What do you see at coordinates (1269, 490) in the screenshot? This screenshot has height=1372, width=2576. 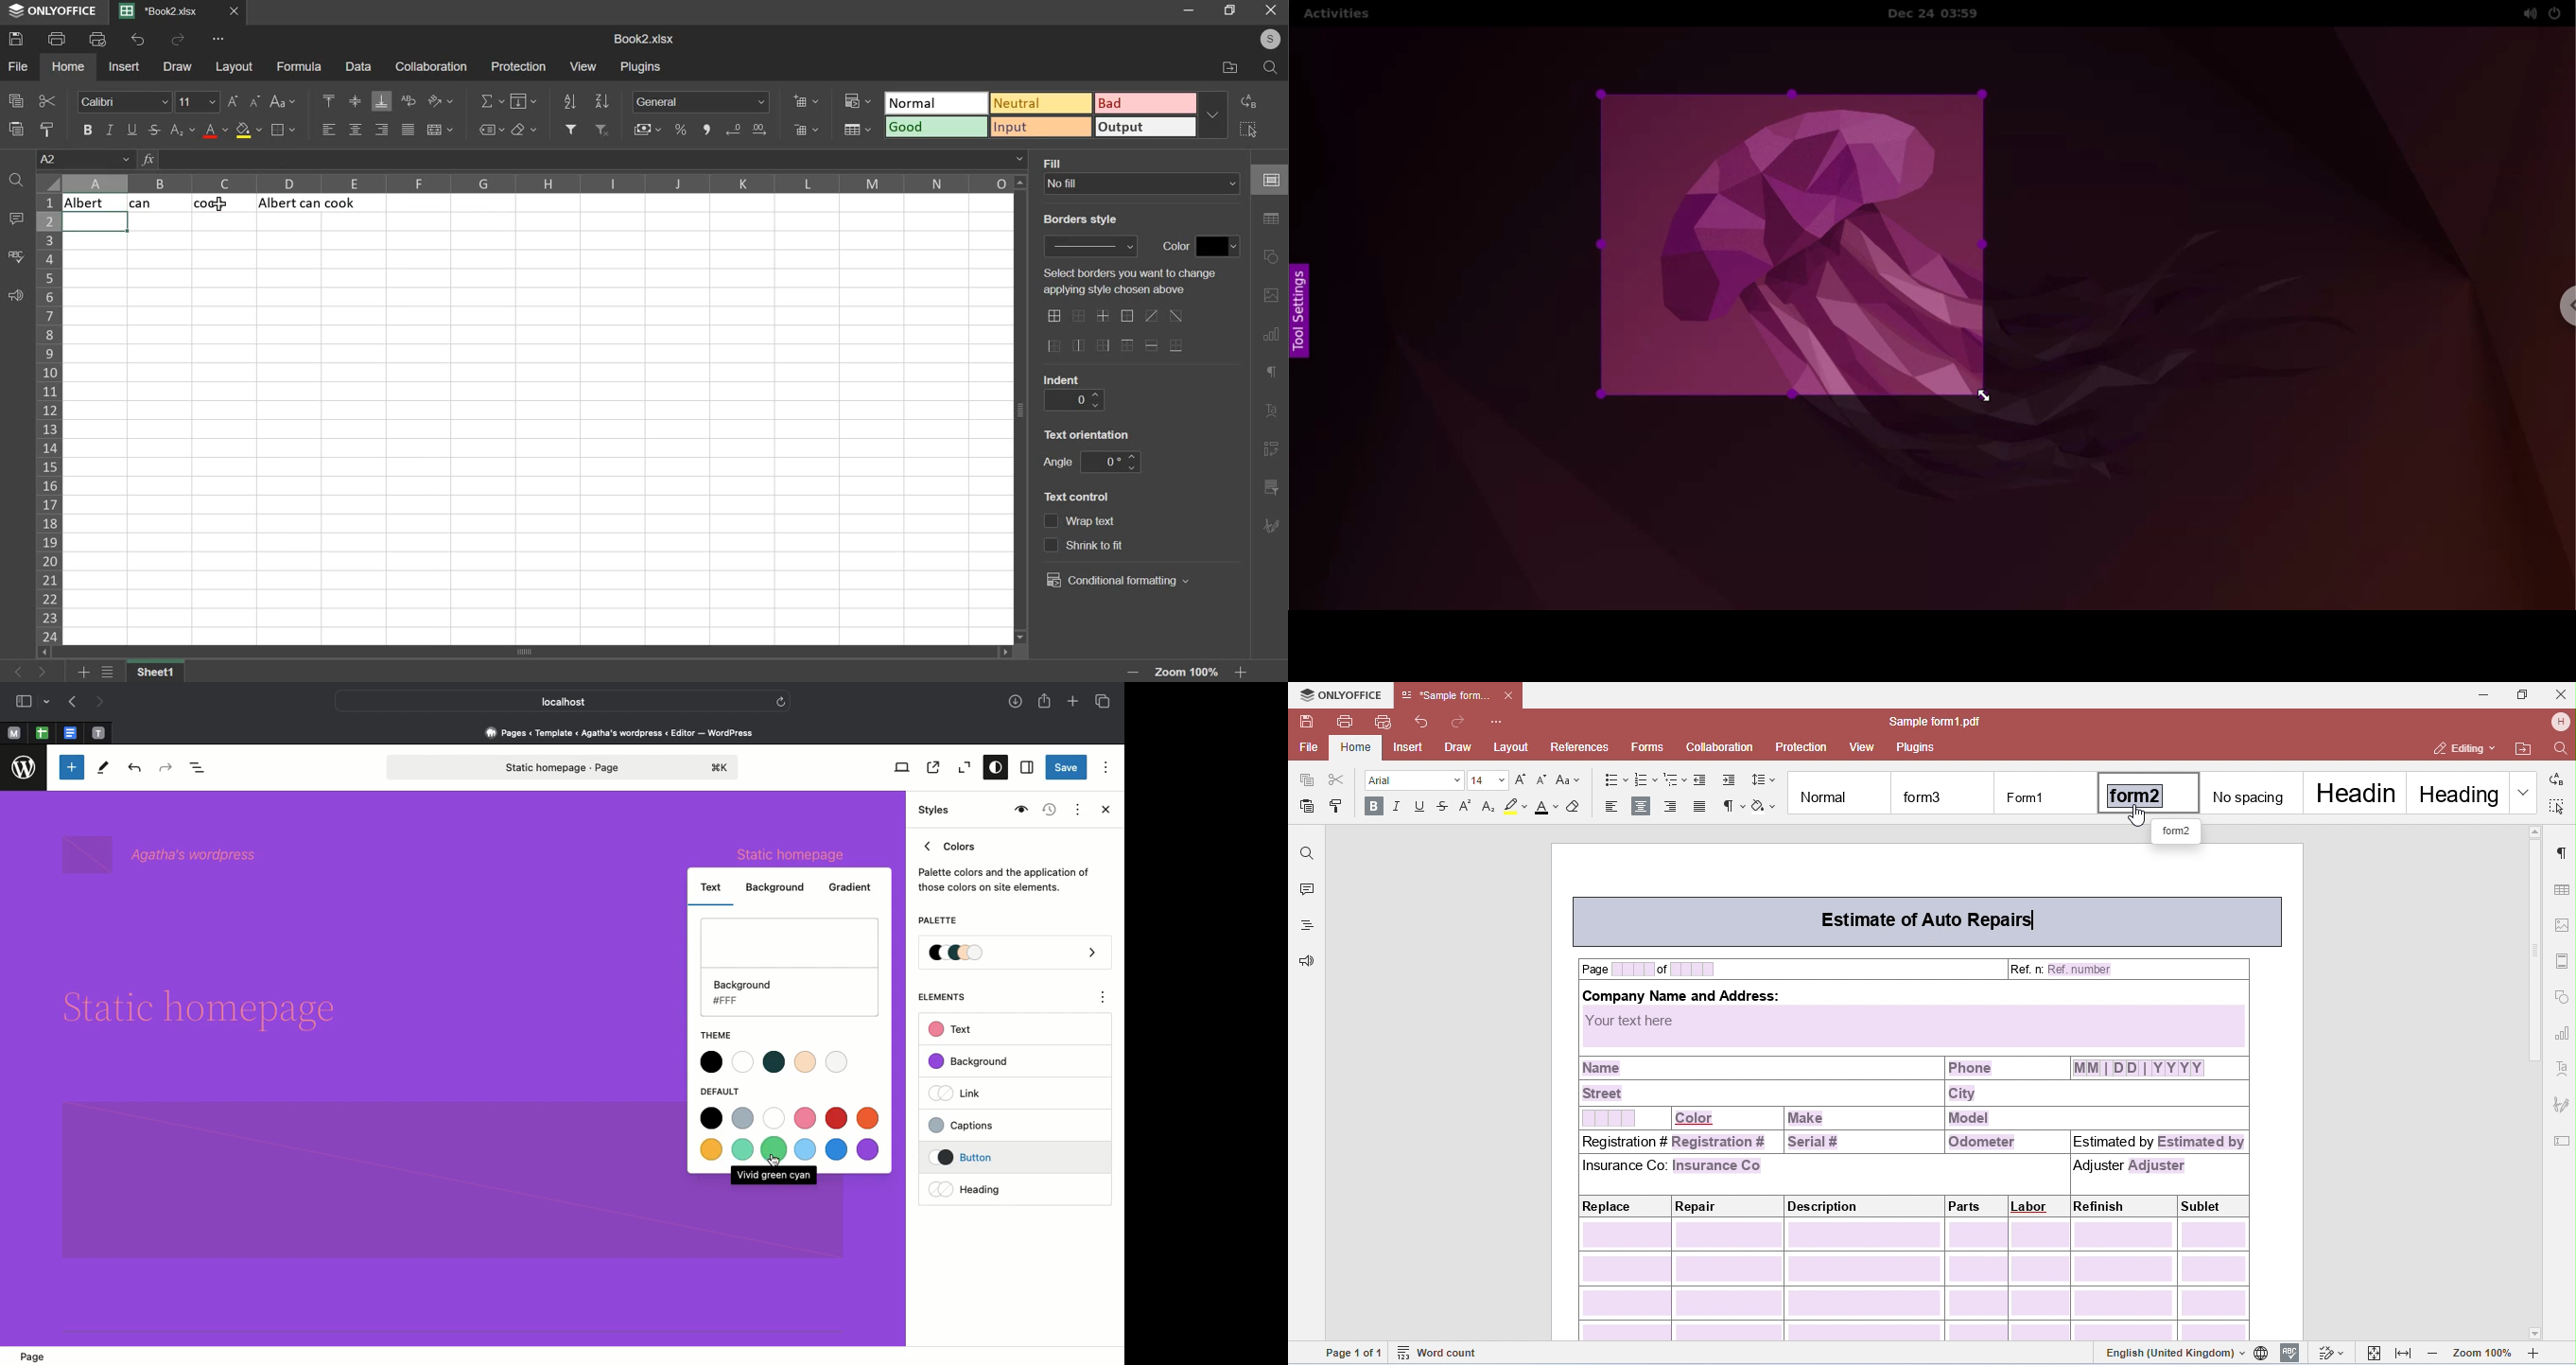 I see `slicer` at bounding box center [1269, 490].